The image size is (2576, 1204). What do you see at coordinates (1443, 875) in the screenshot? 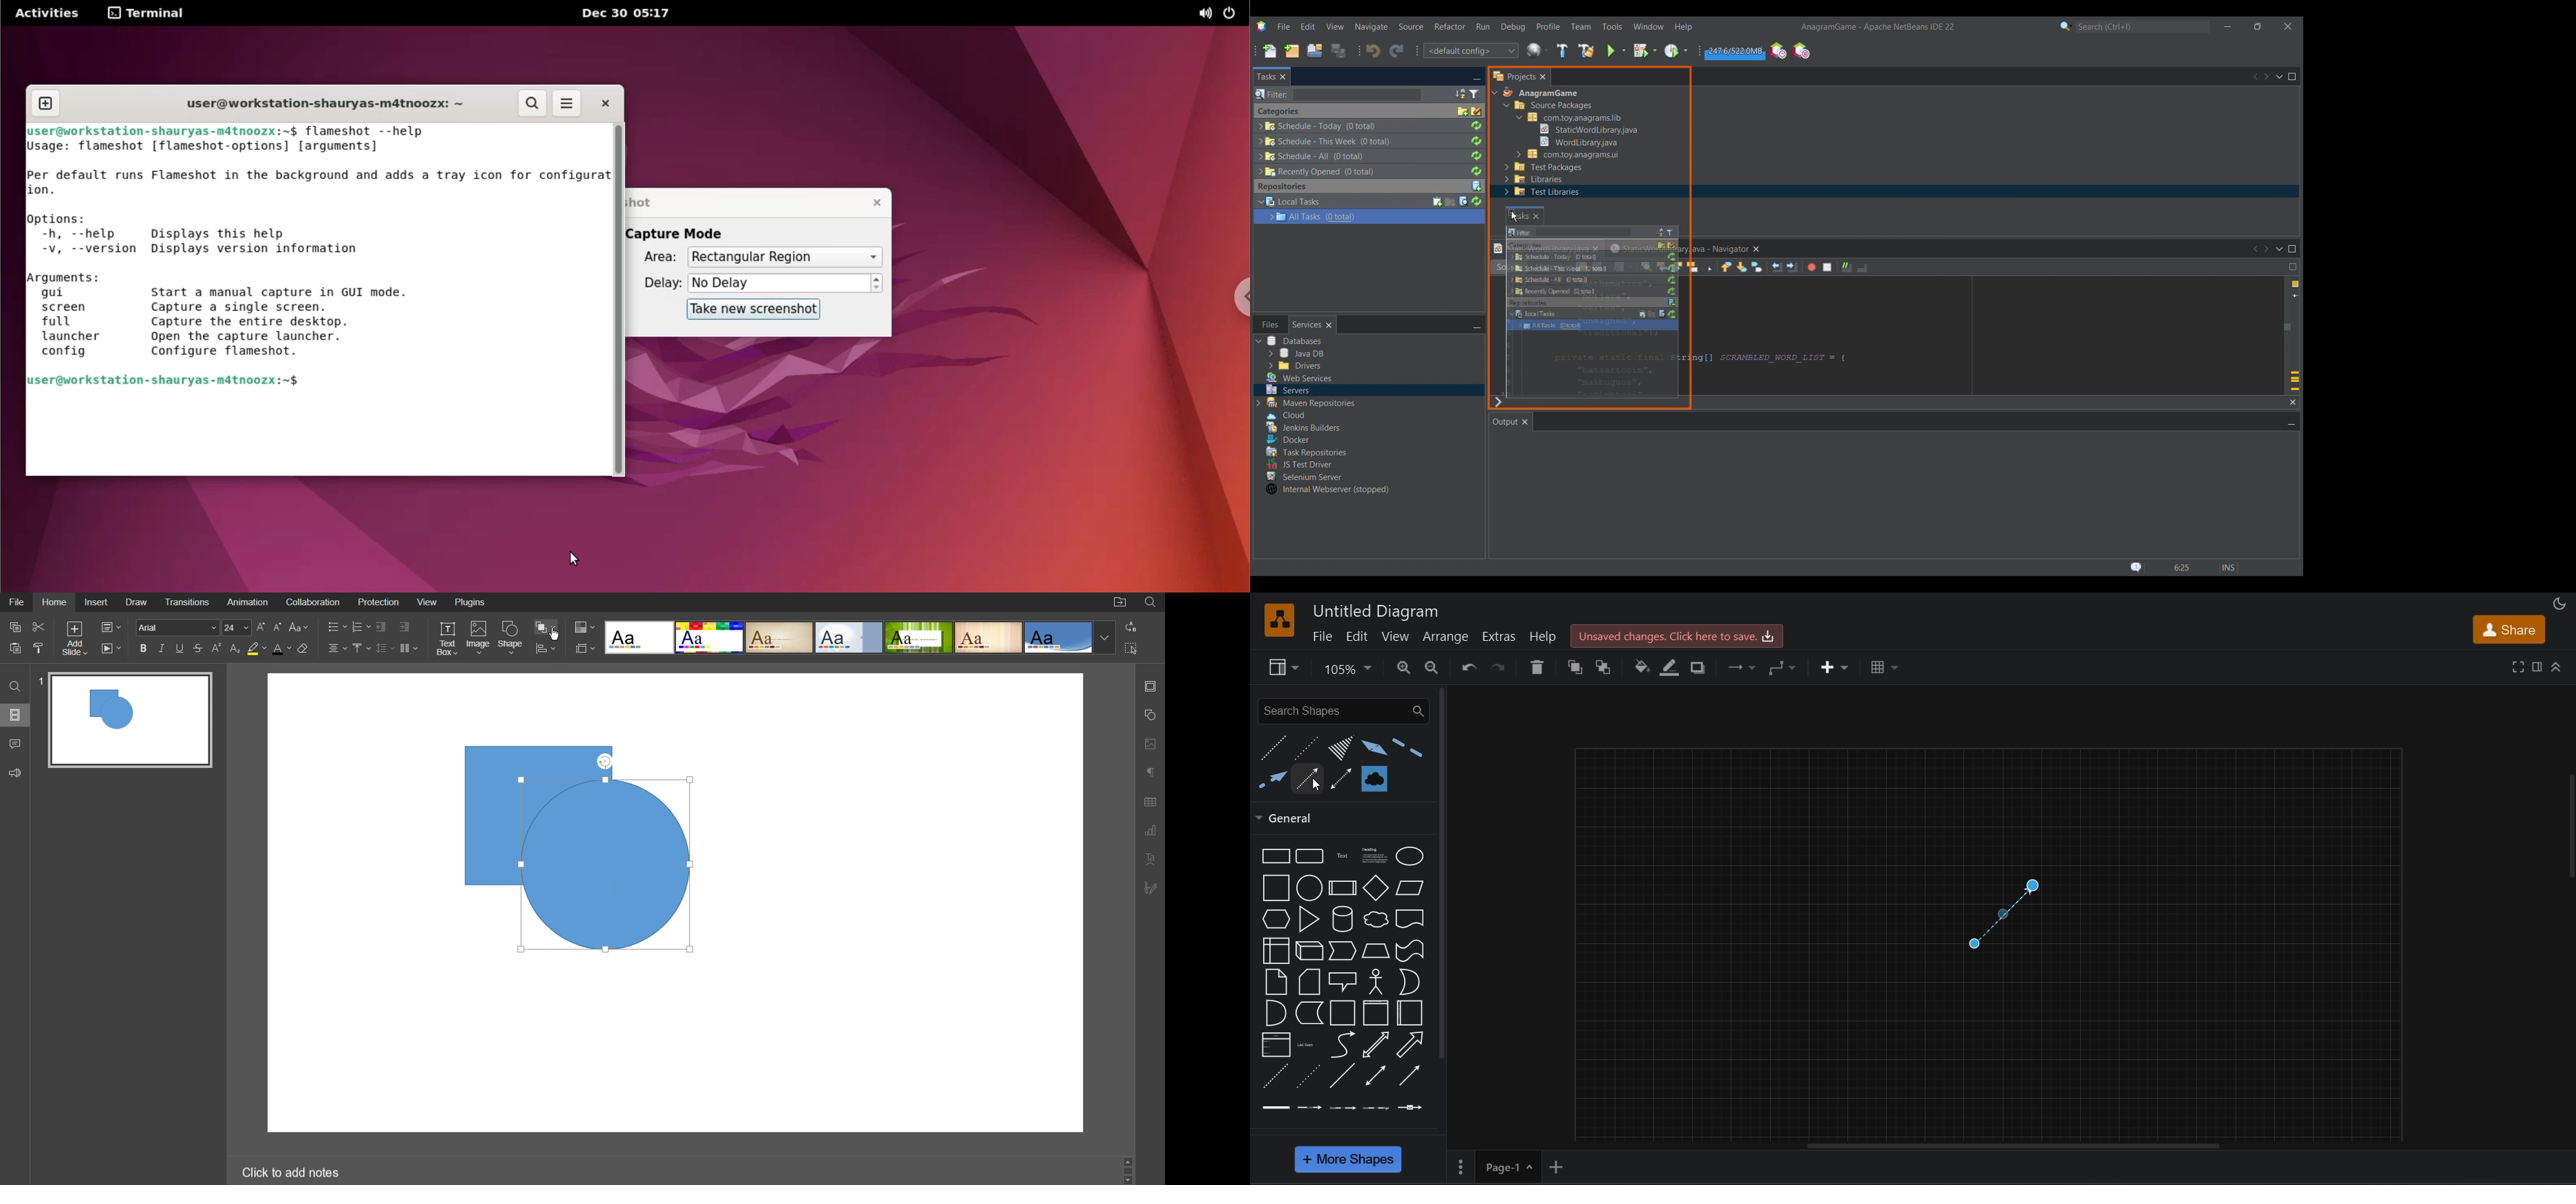
I see `vertical scroll bar` at bounding box center [1443, 875].